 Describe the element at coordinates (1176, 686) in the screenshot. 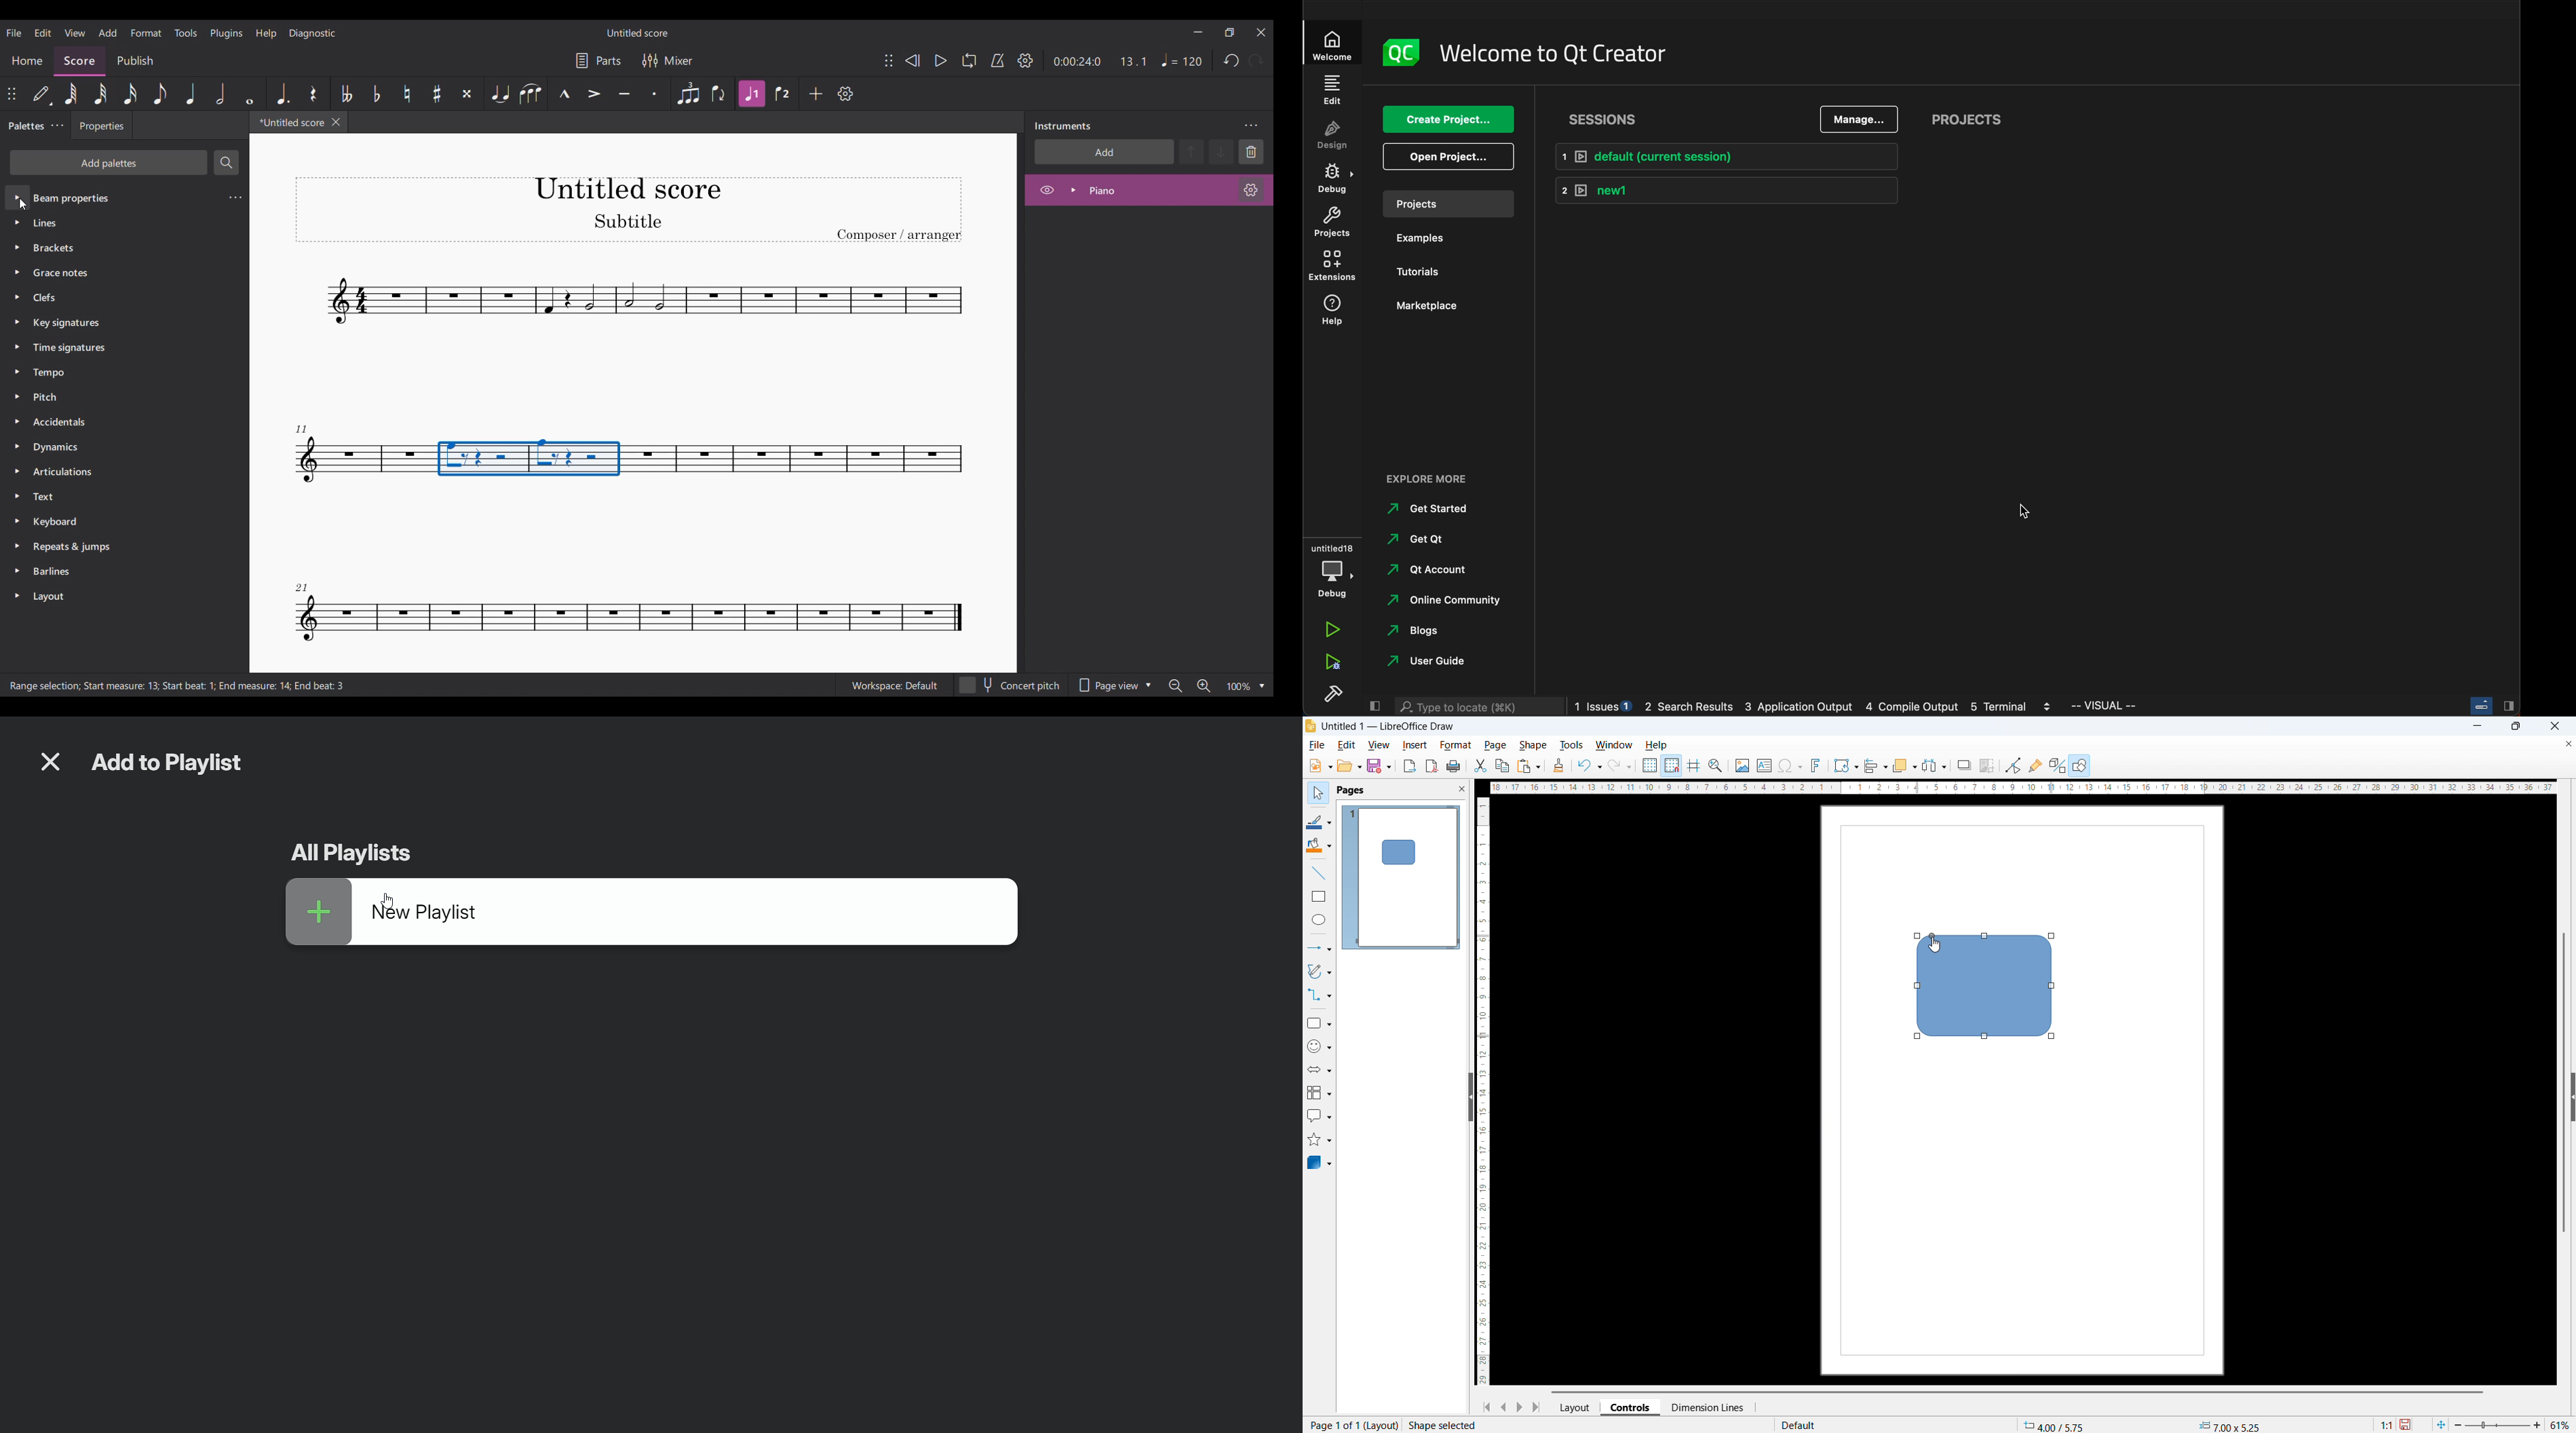

I see `Zoom out` at that location.